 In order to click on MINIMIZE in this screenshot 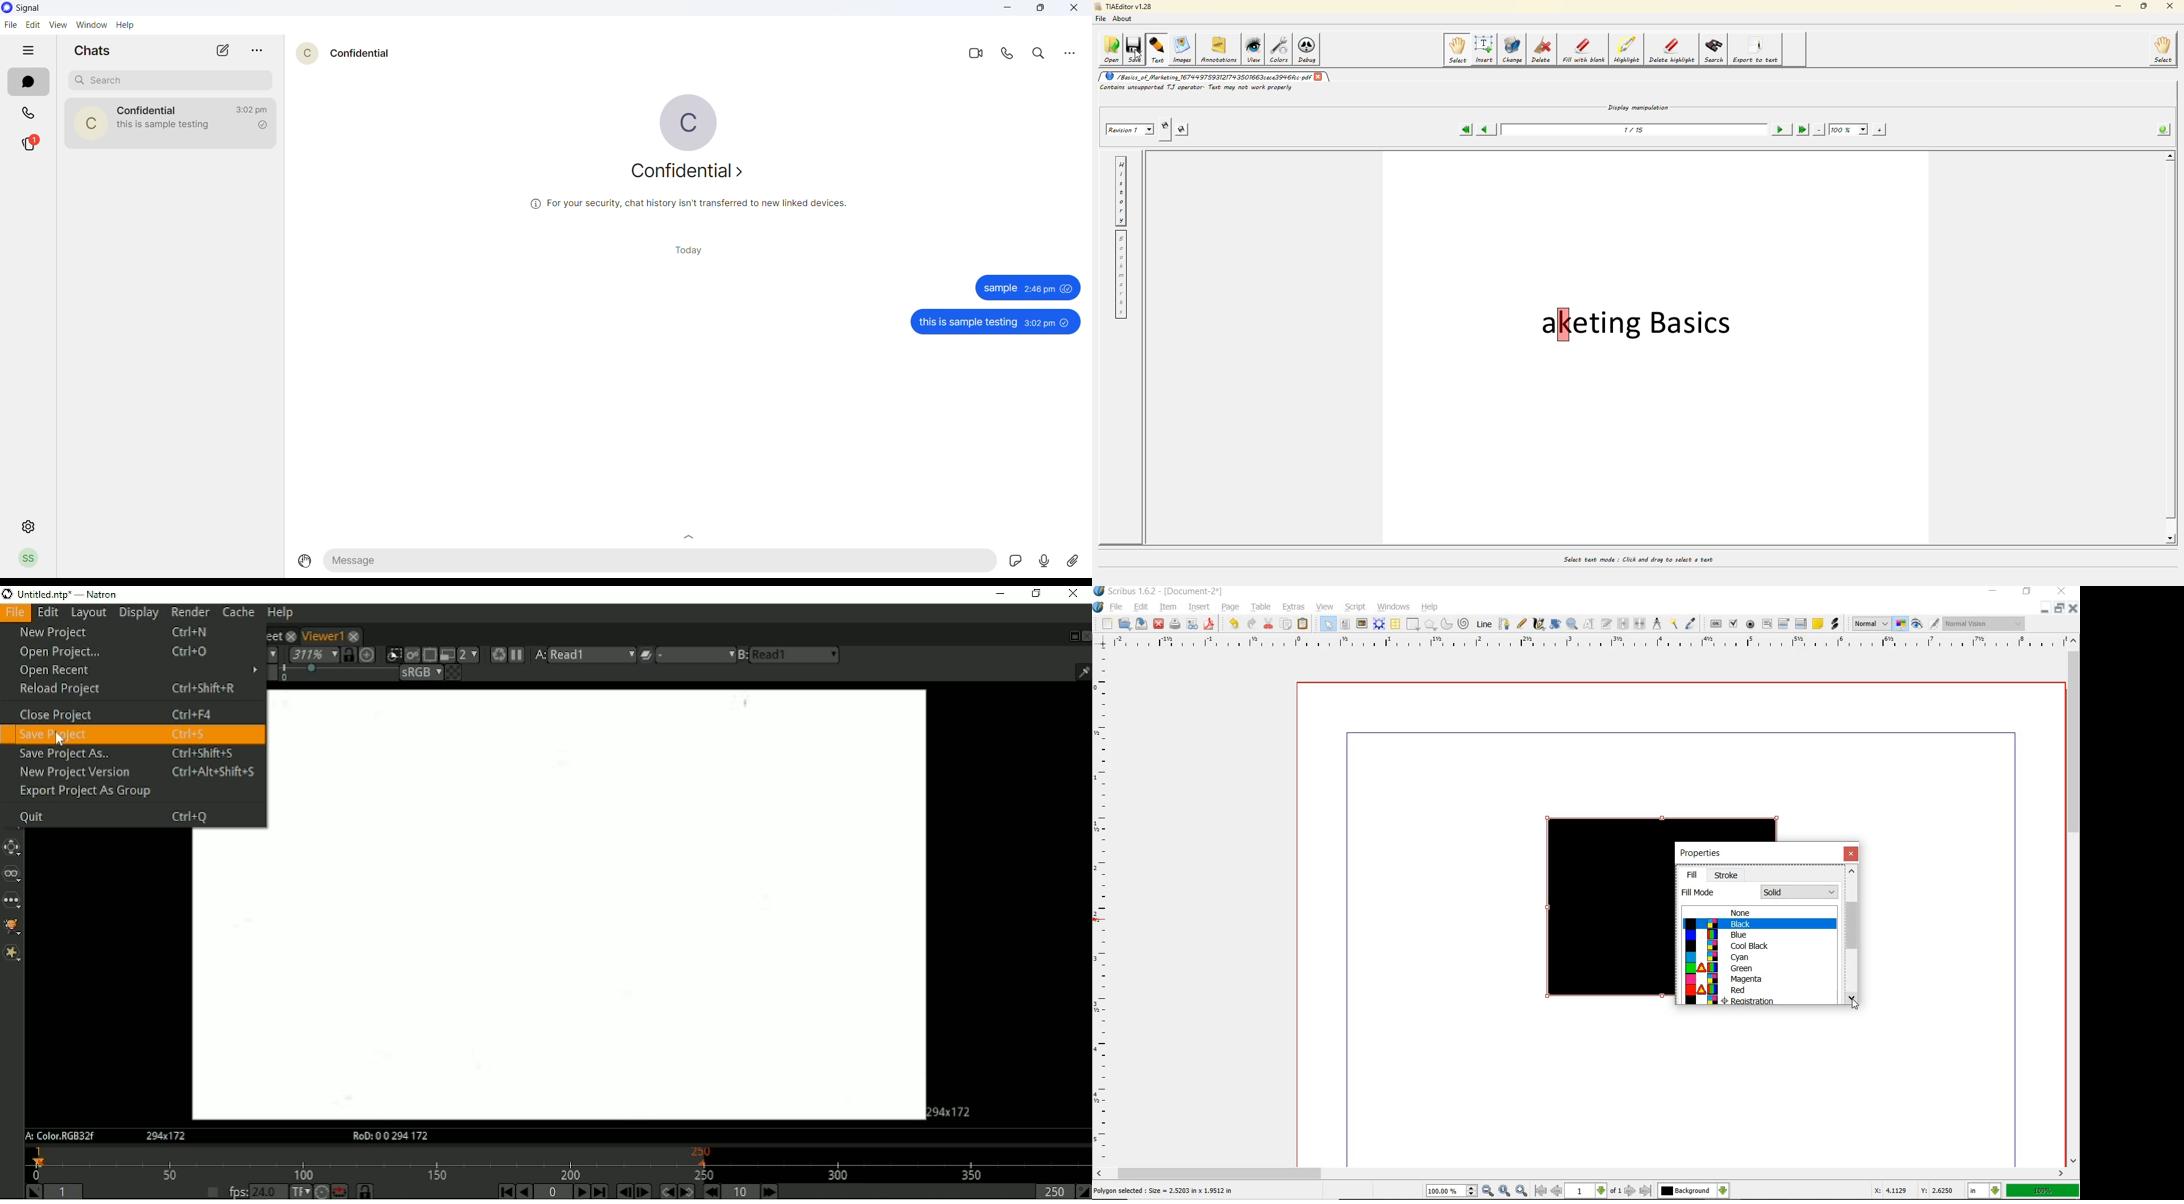, I will do `click(2043, 611)`.